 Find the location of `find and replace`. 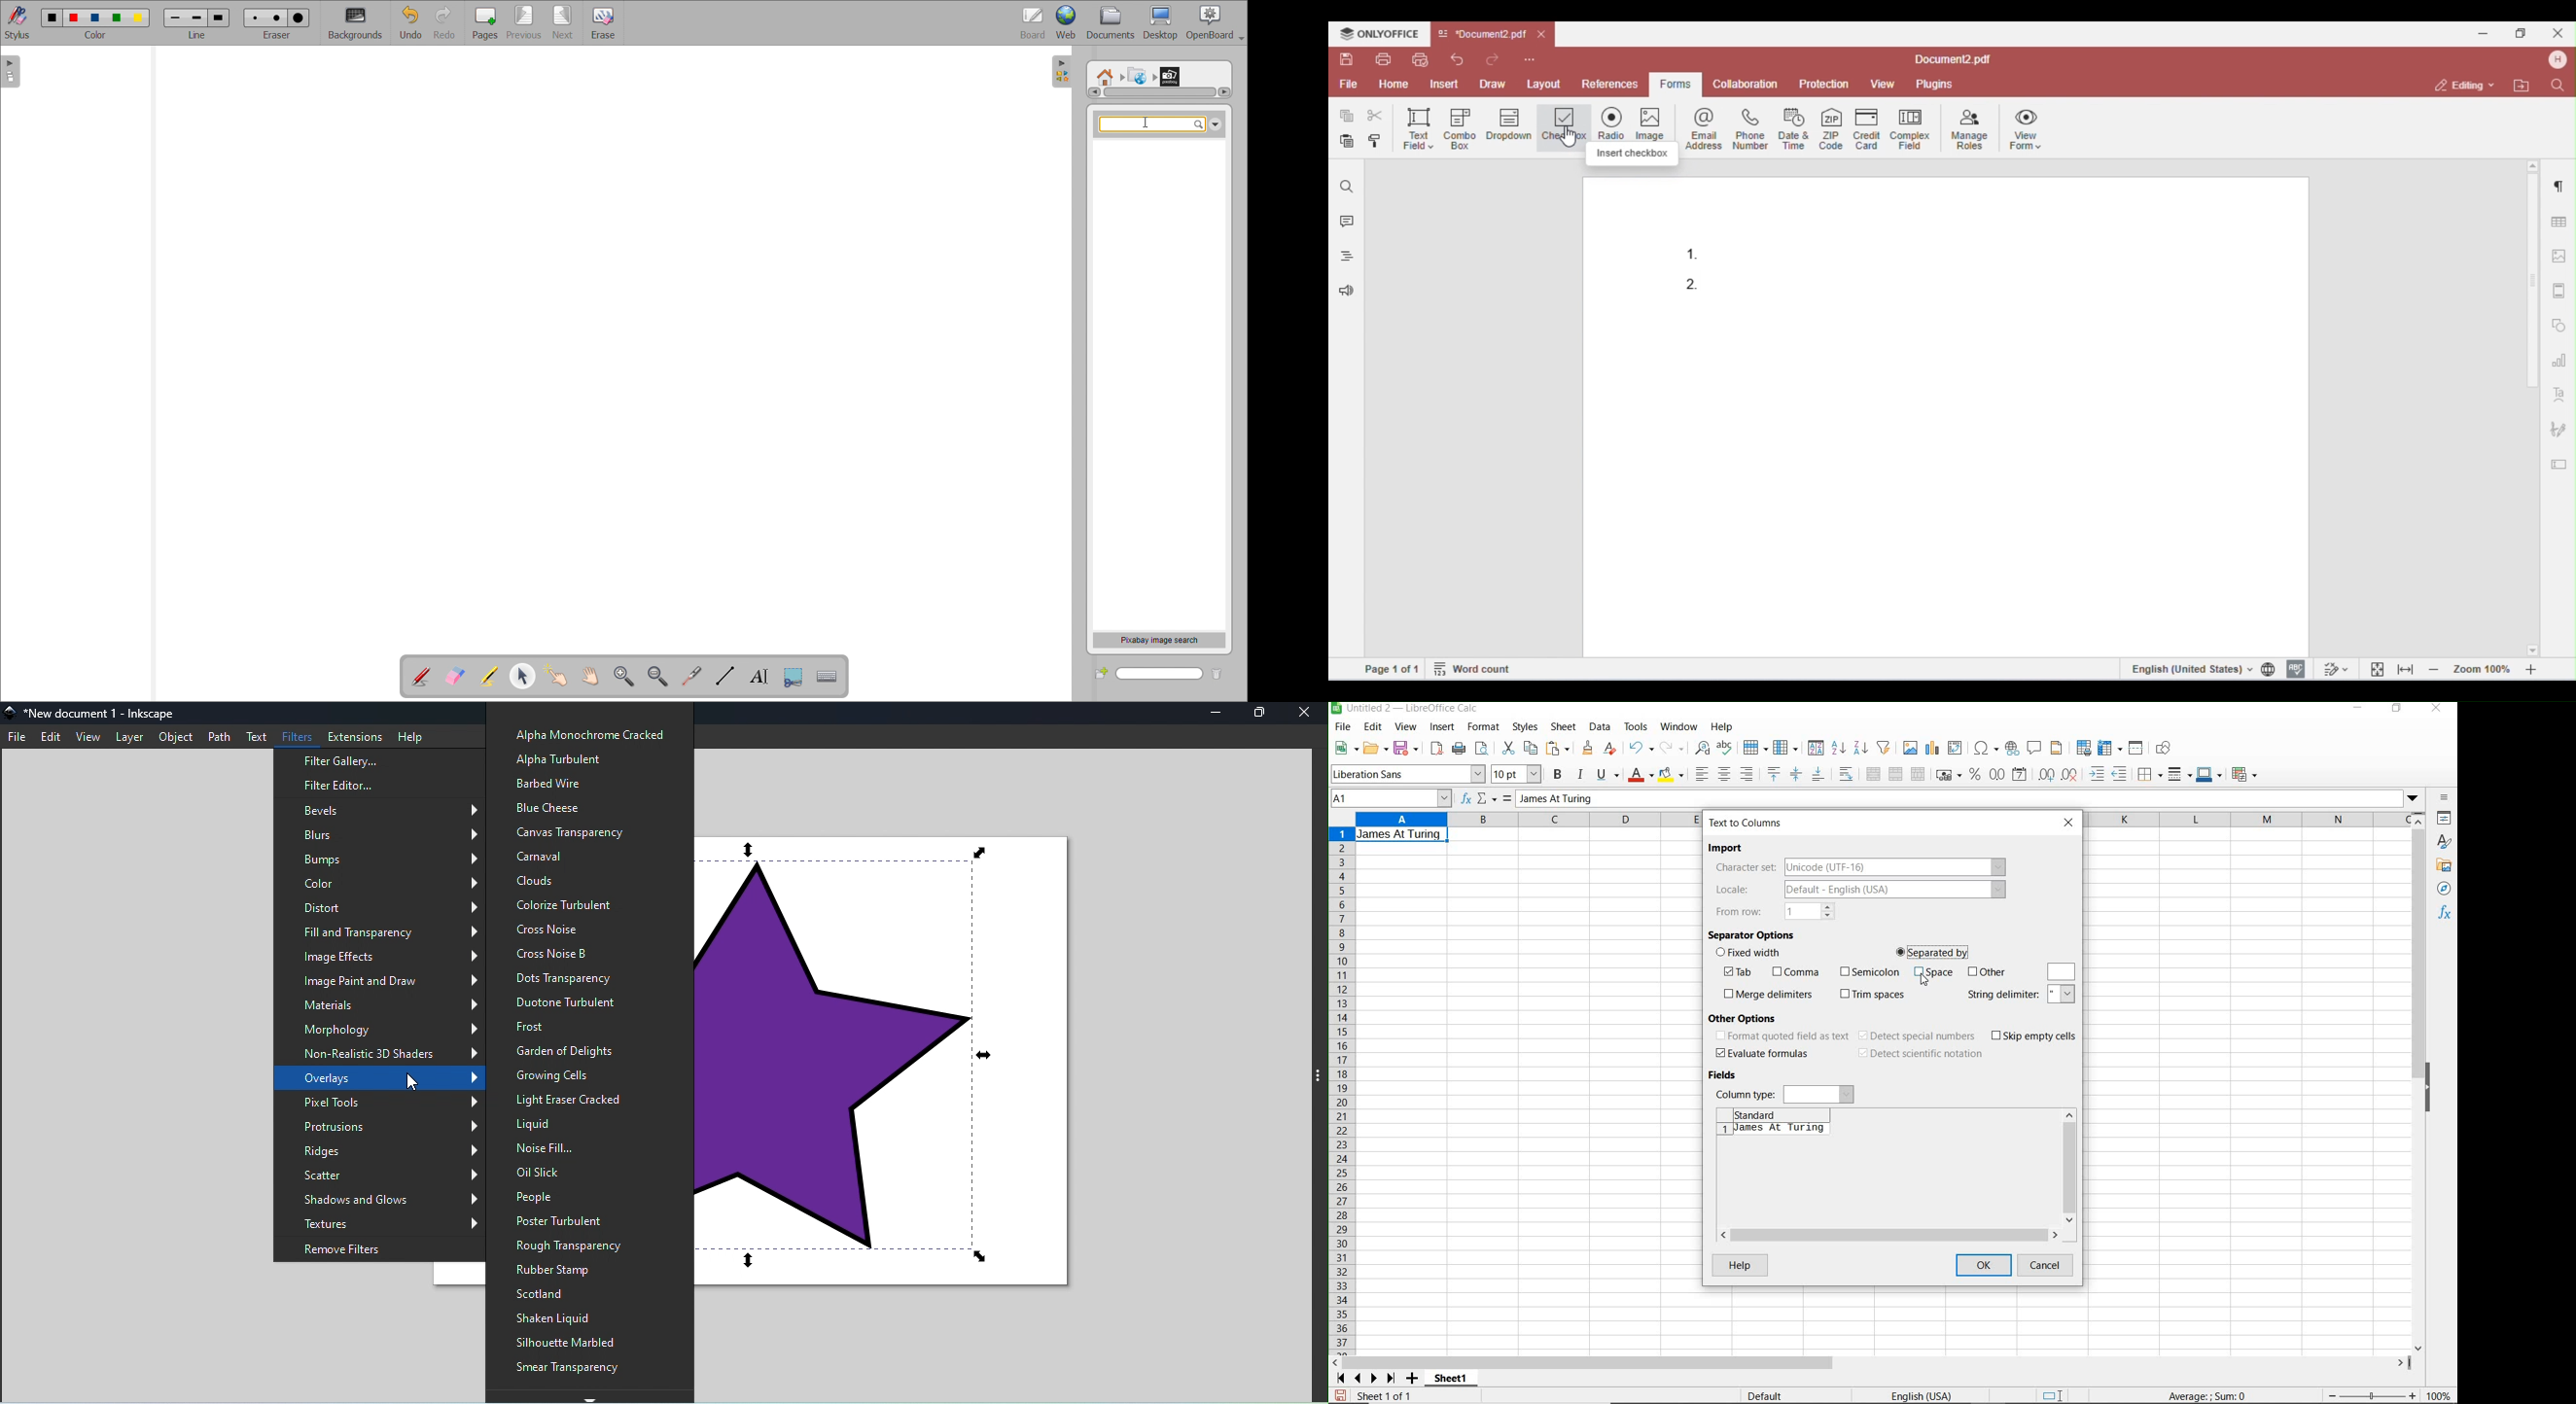

find and replace is located at coordinates (1704, 748).